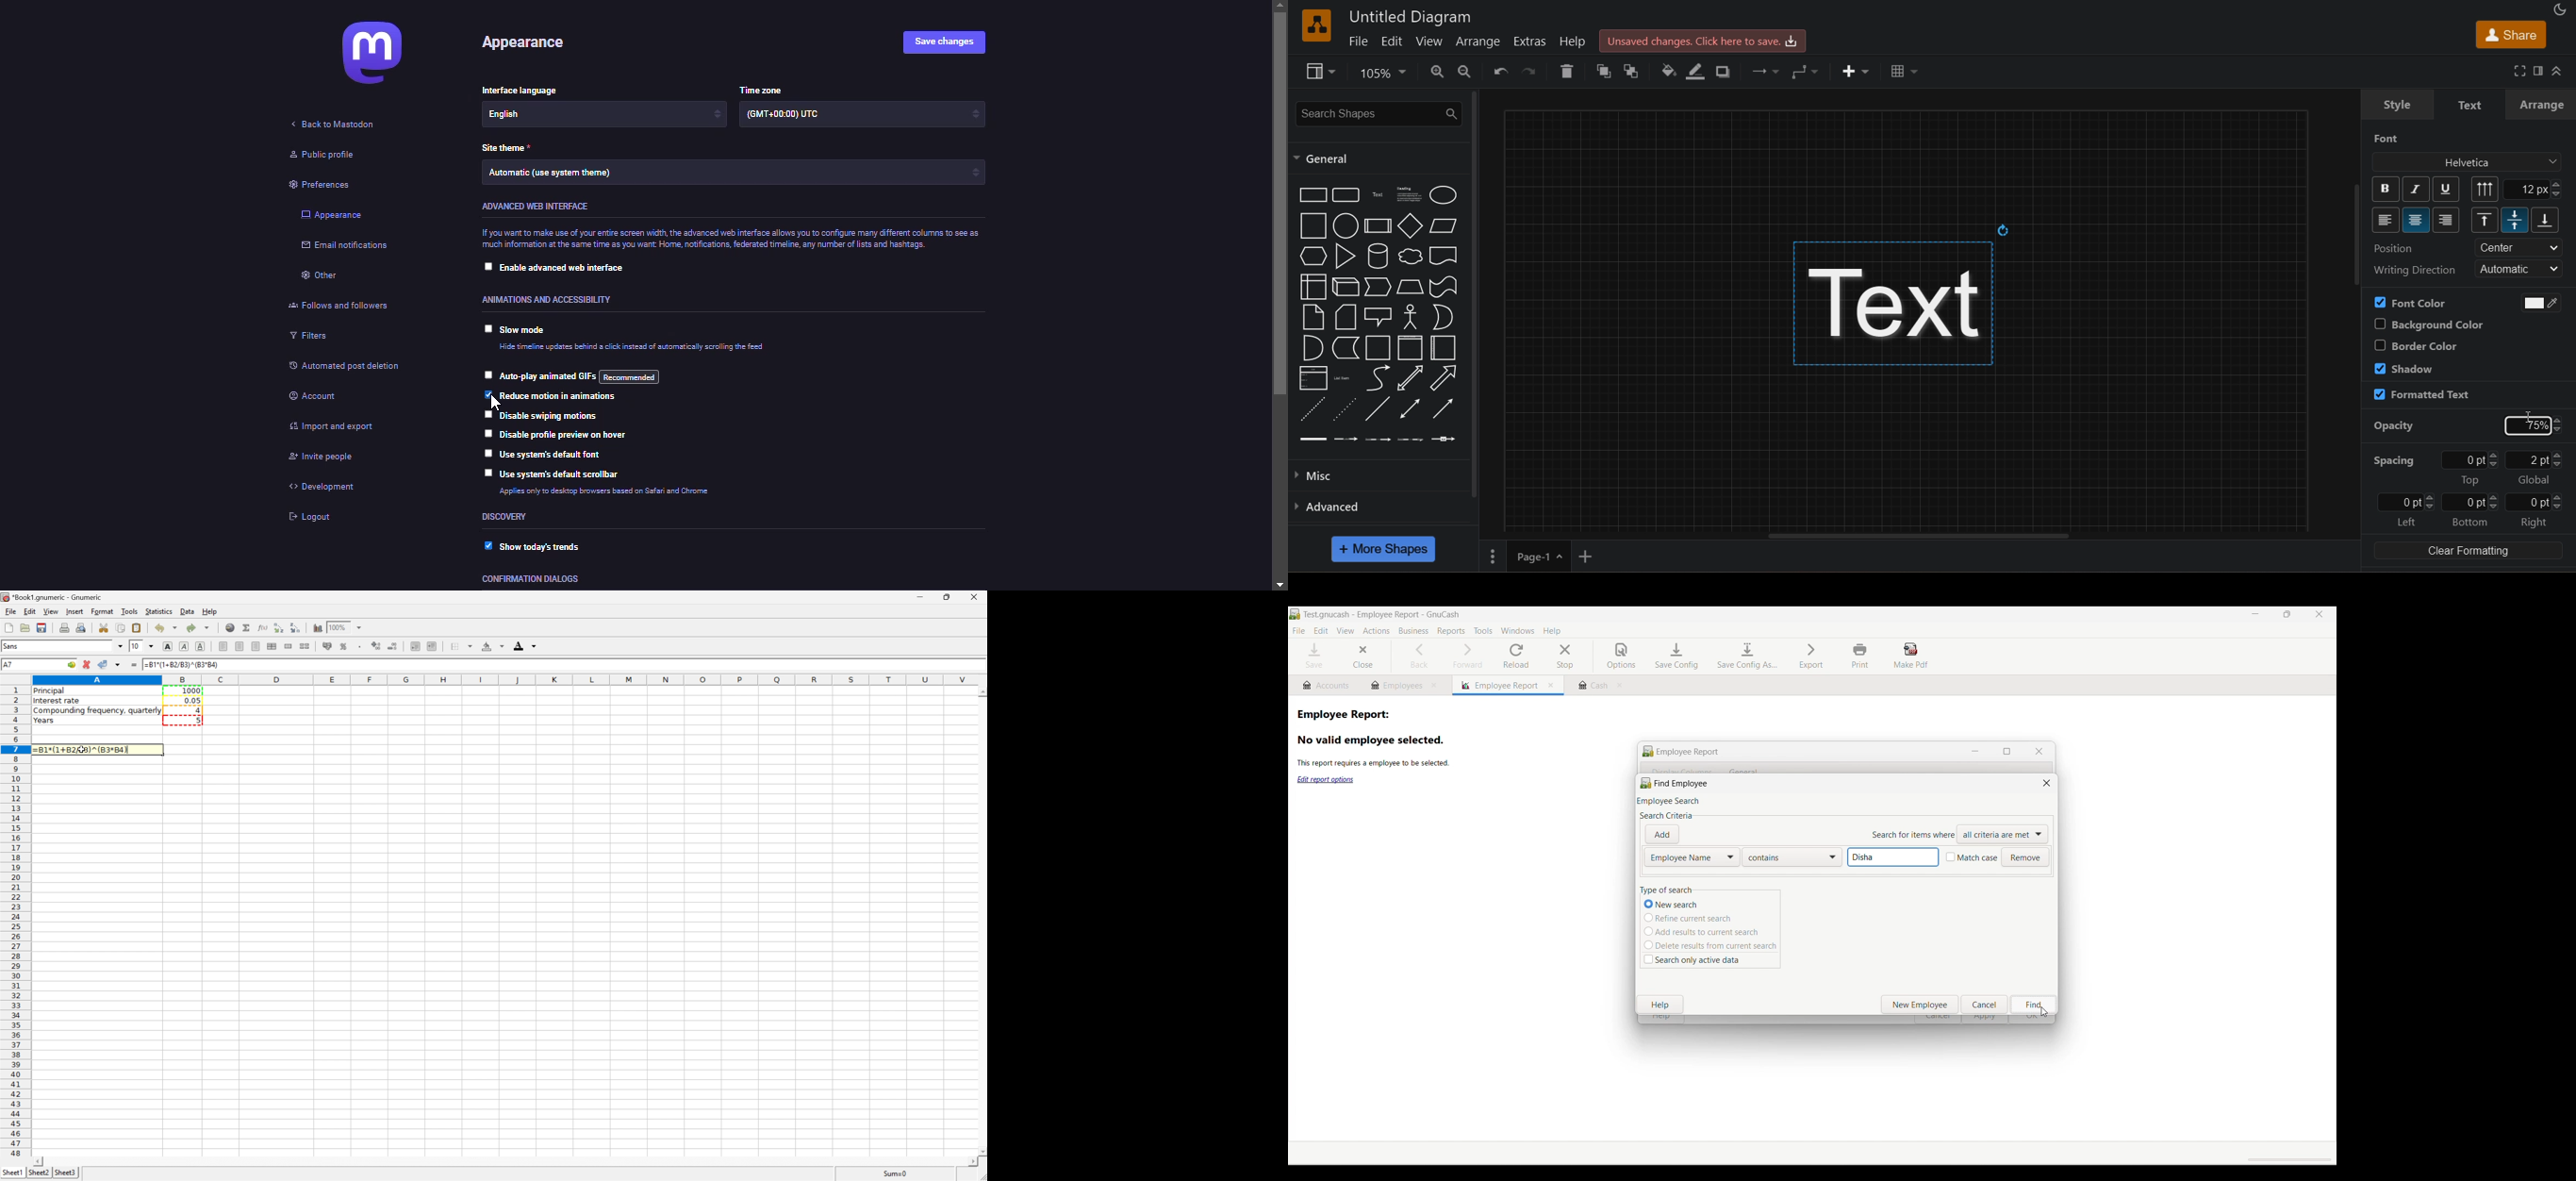 This screenshot has width=2576, height=1204. Describe the element at coordinates (1312, 287) in the screenshot. I see `internal storage` at that location.